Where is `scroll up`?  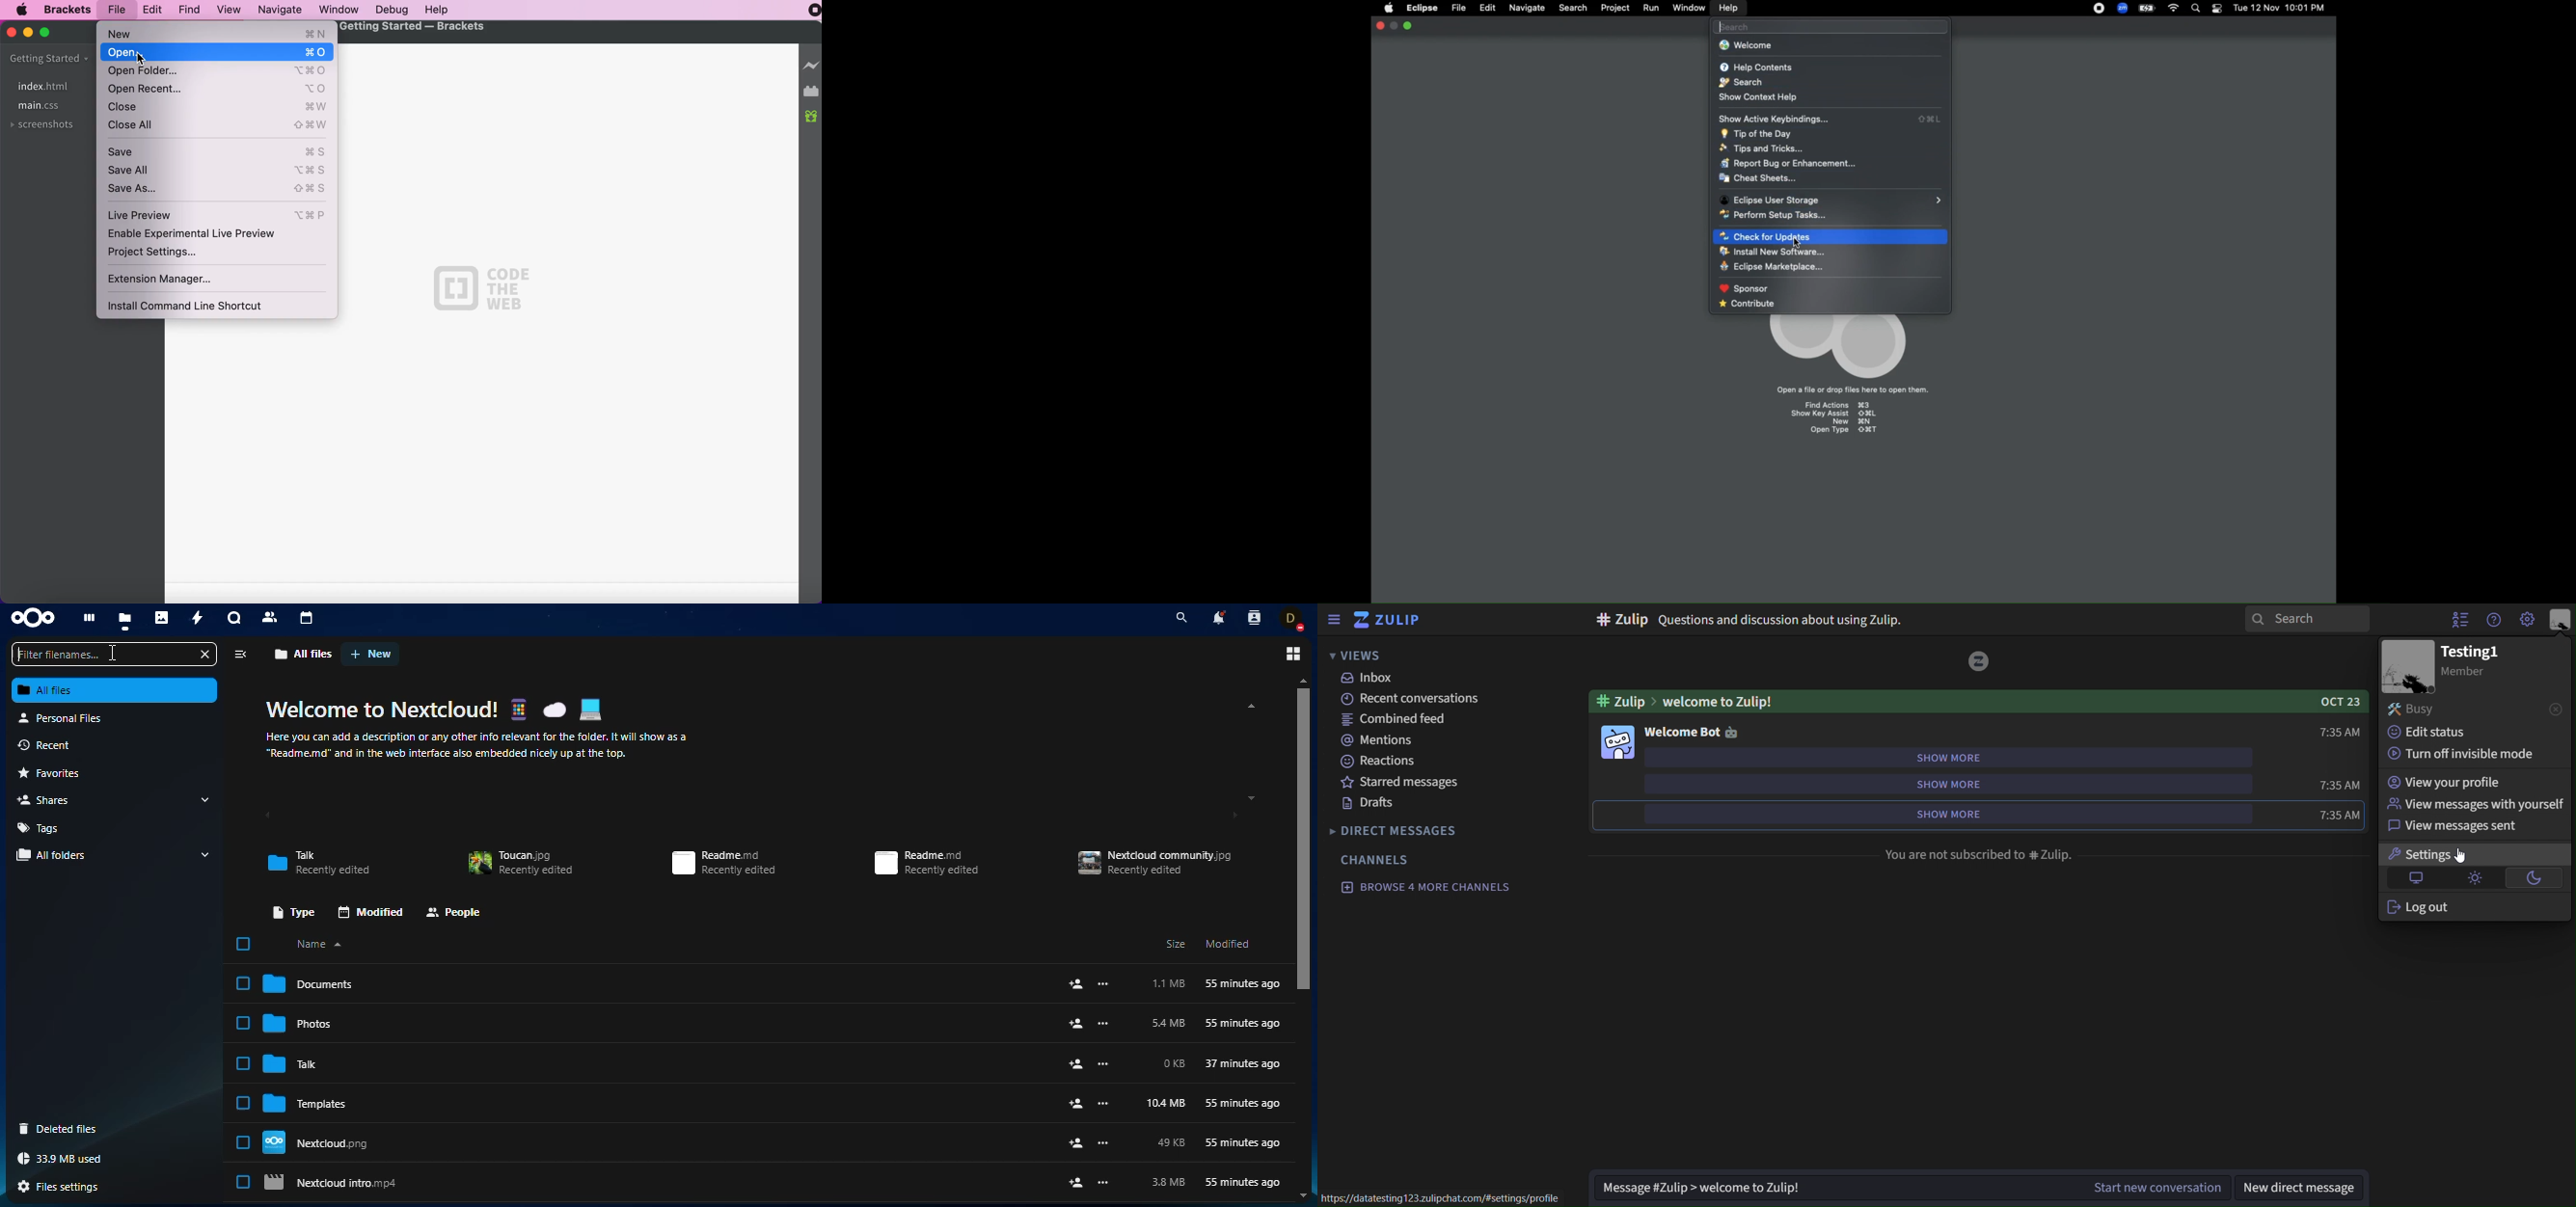
scroll up is located at coordinates (1304, 680).